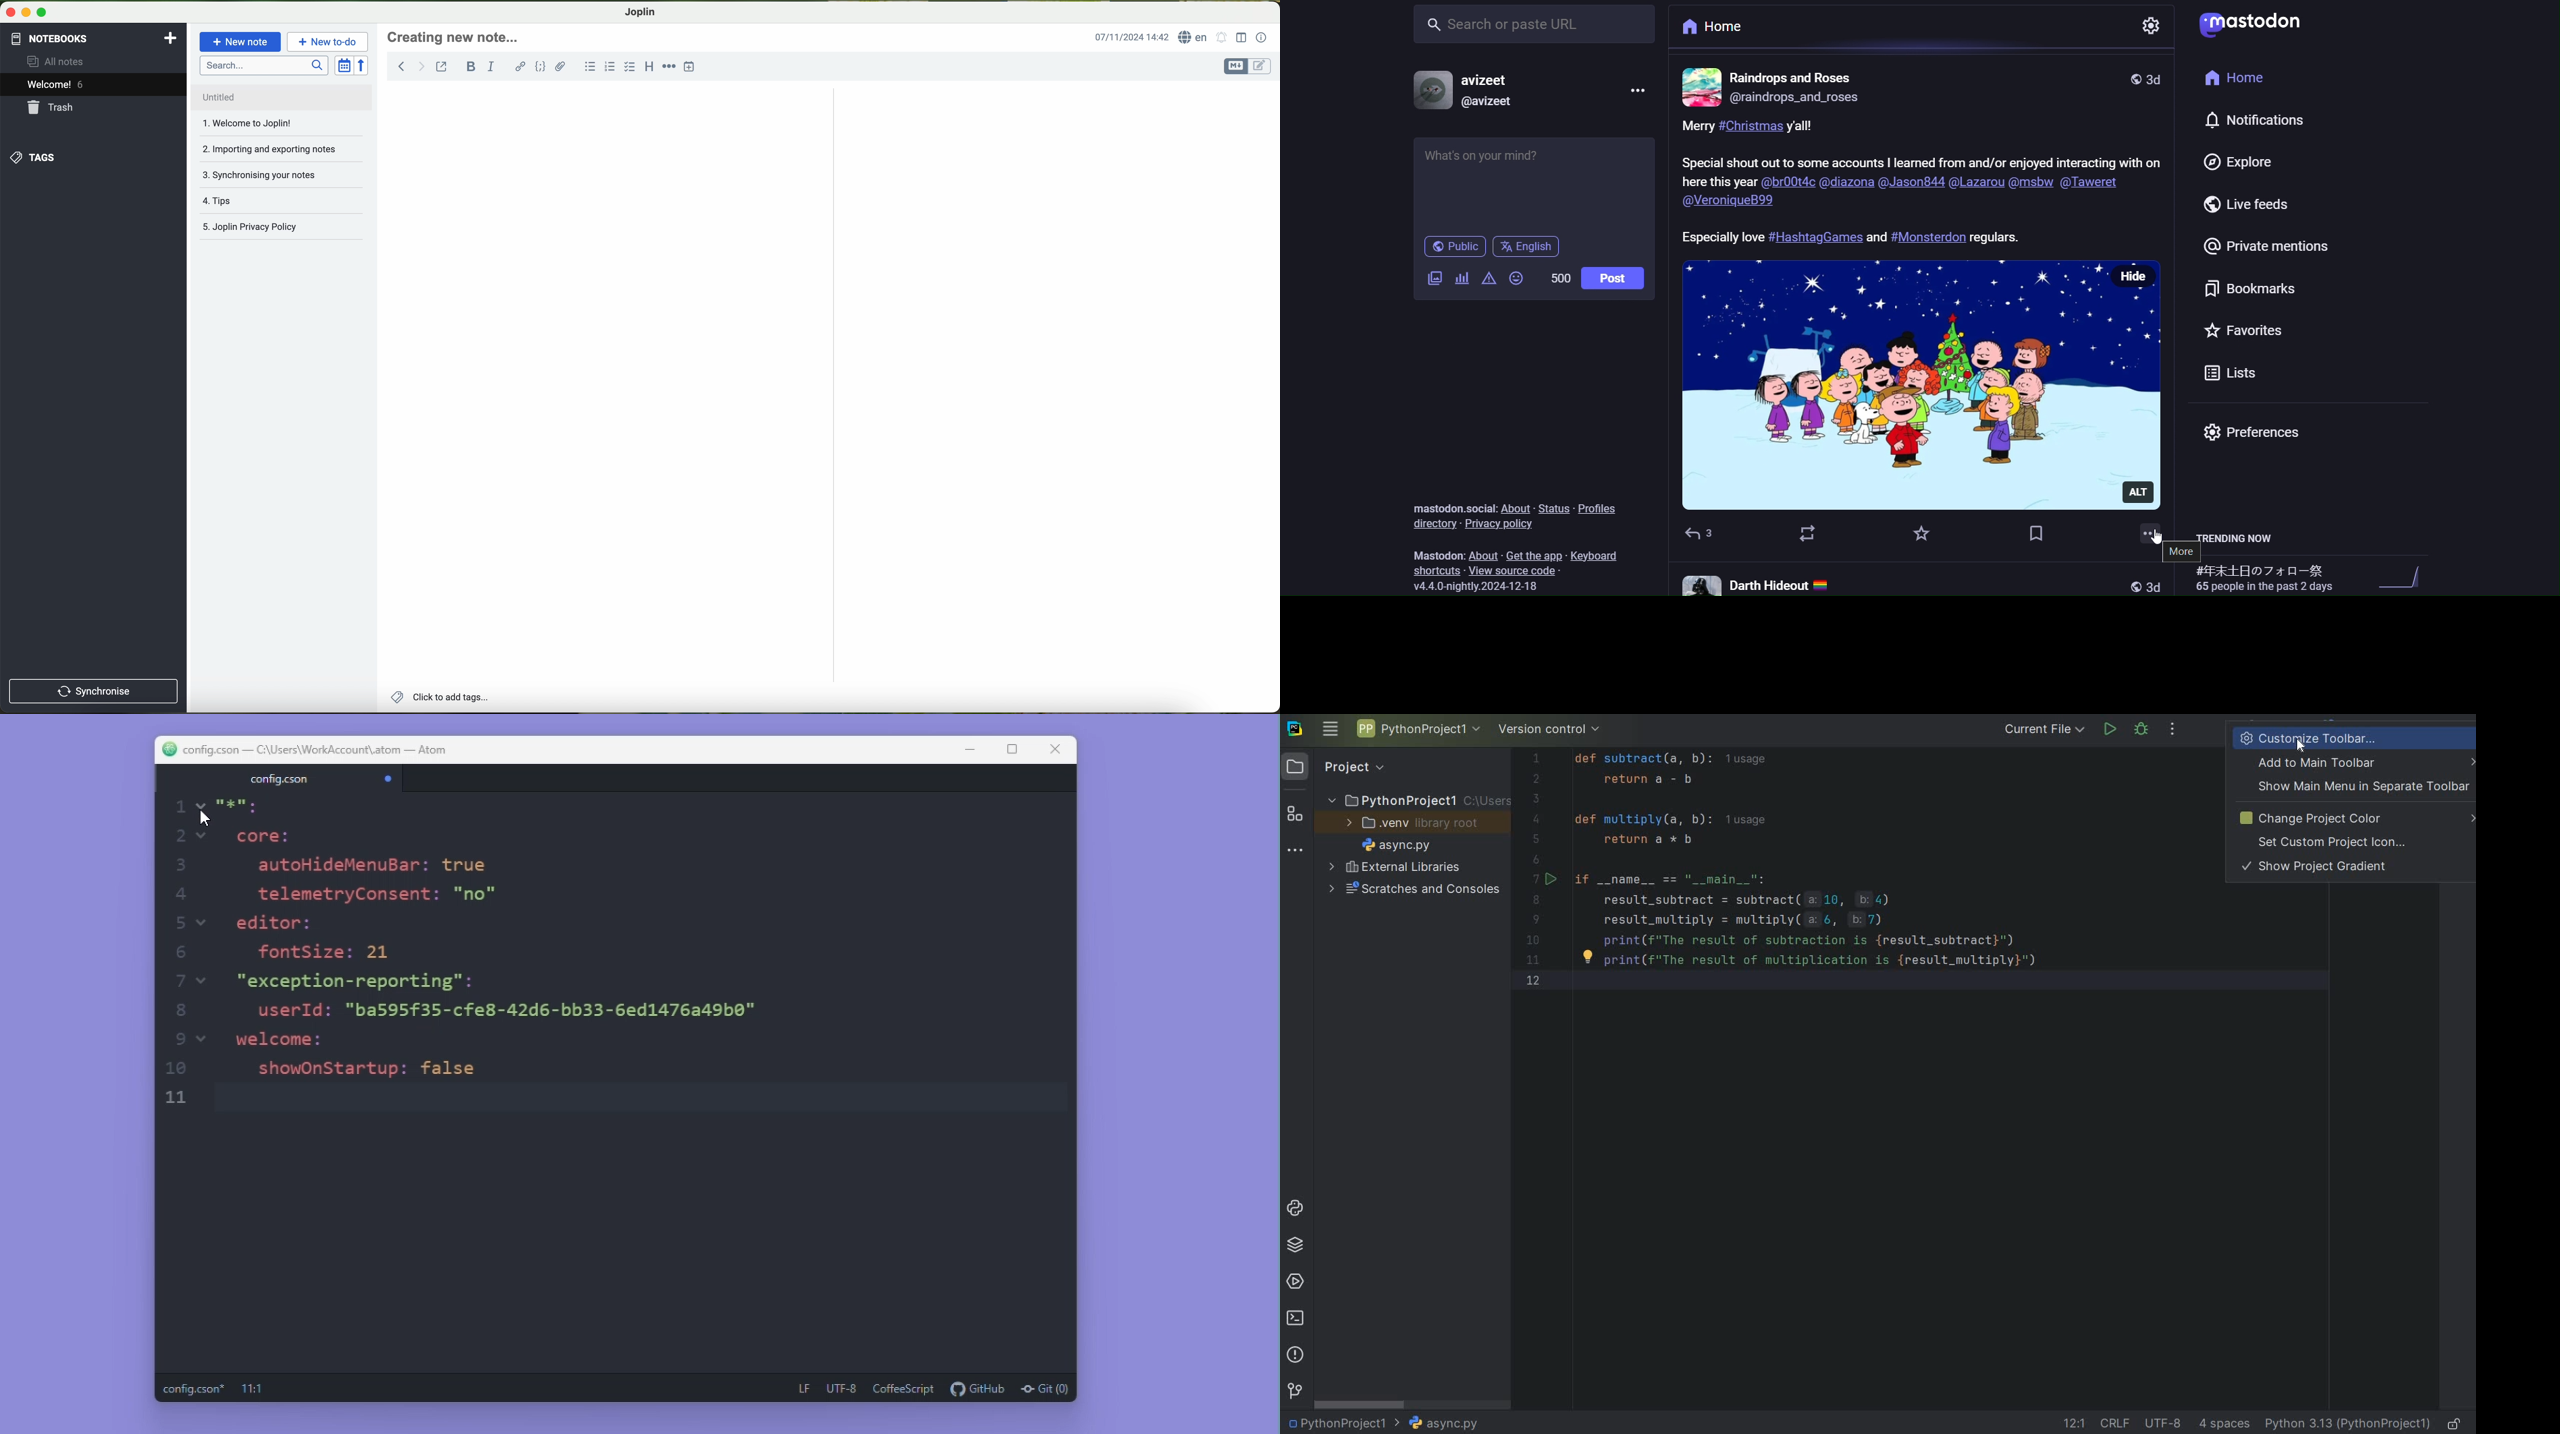 This screenshot has width=2576, height=1456. I want to click on live feed, so click(2248, 206).